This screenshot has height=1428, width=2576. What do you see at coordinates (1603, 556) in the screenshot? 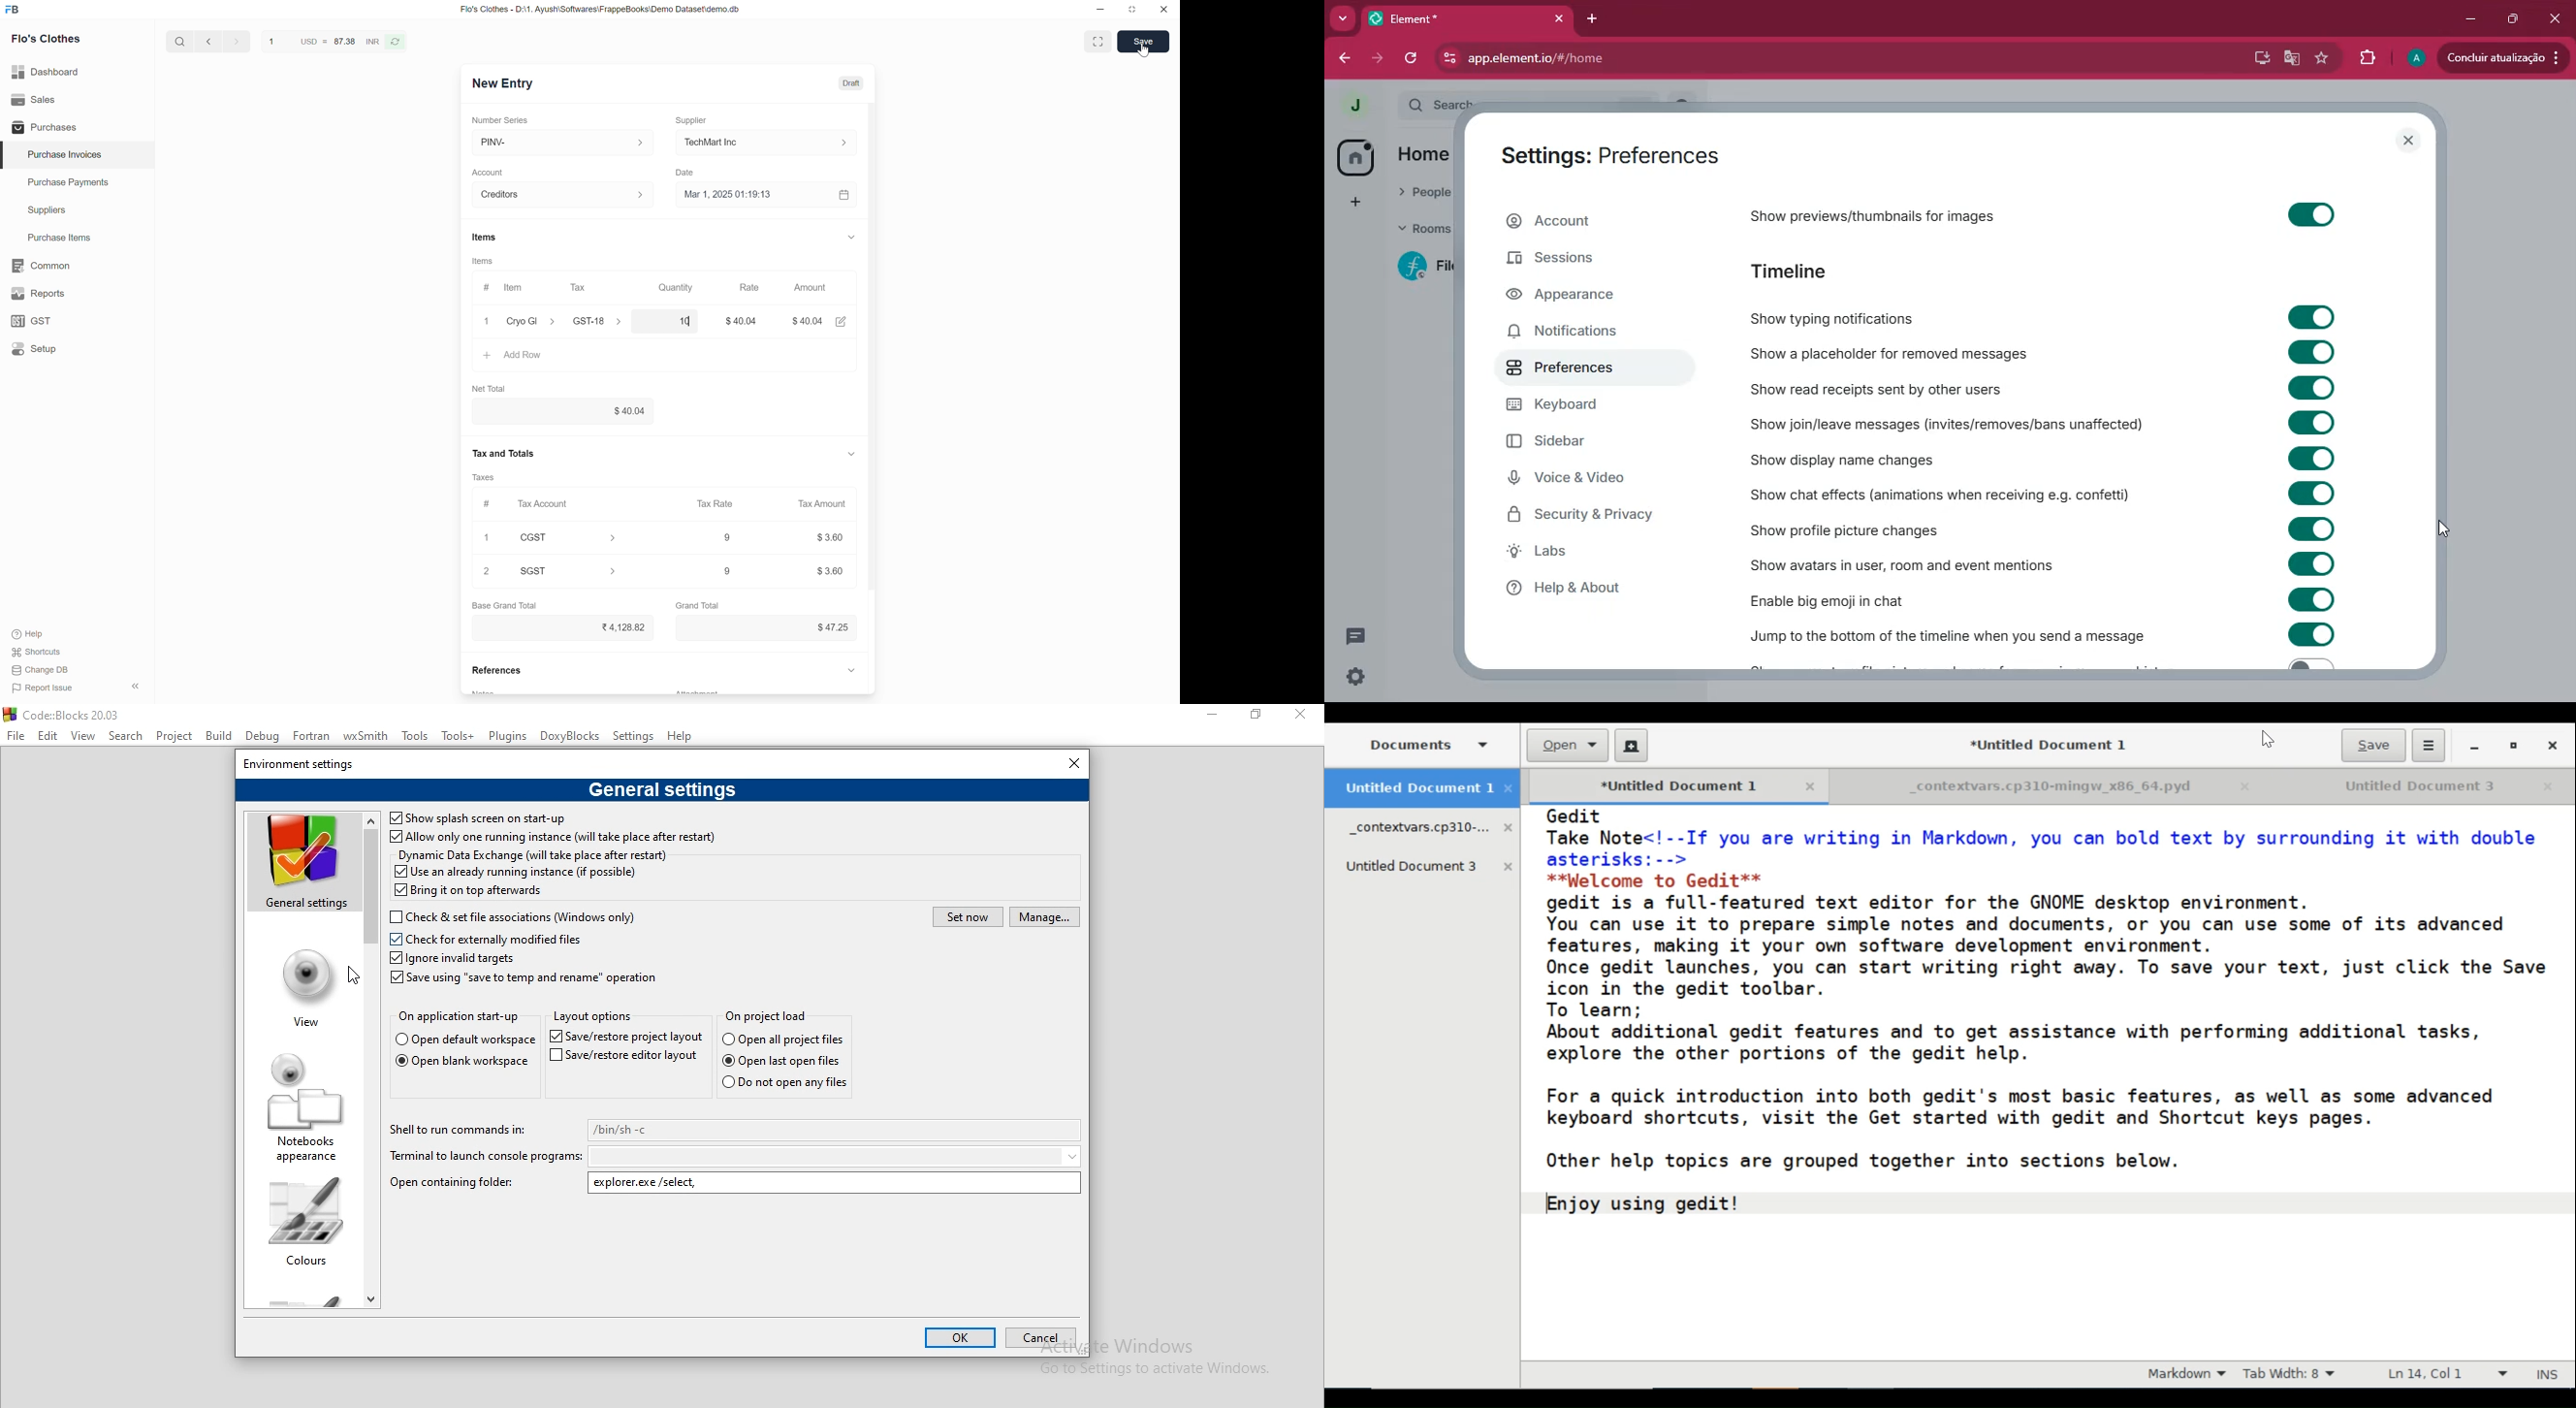
I see `labs` at bounding box center [1603, 556].